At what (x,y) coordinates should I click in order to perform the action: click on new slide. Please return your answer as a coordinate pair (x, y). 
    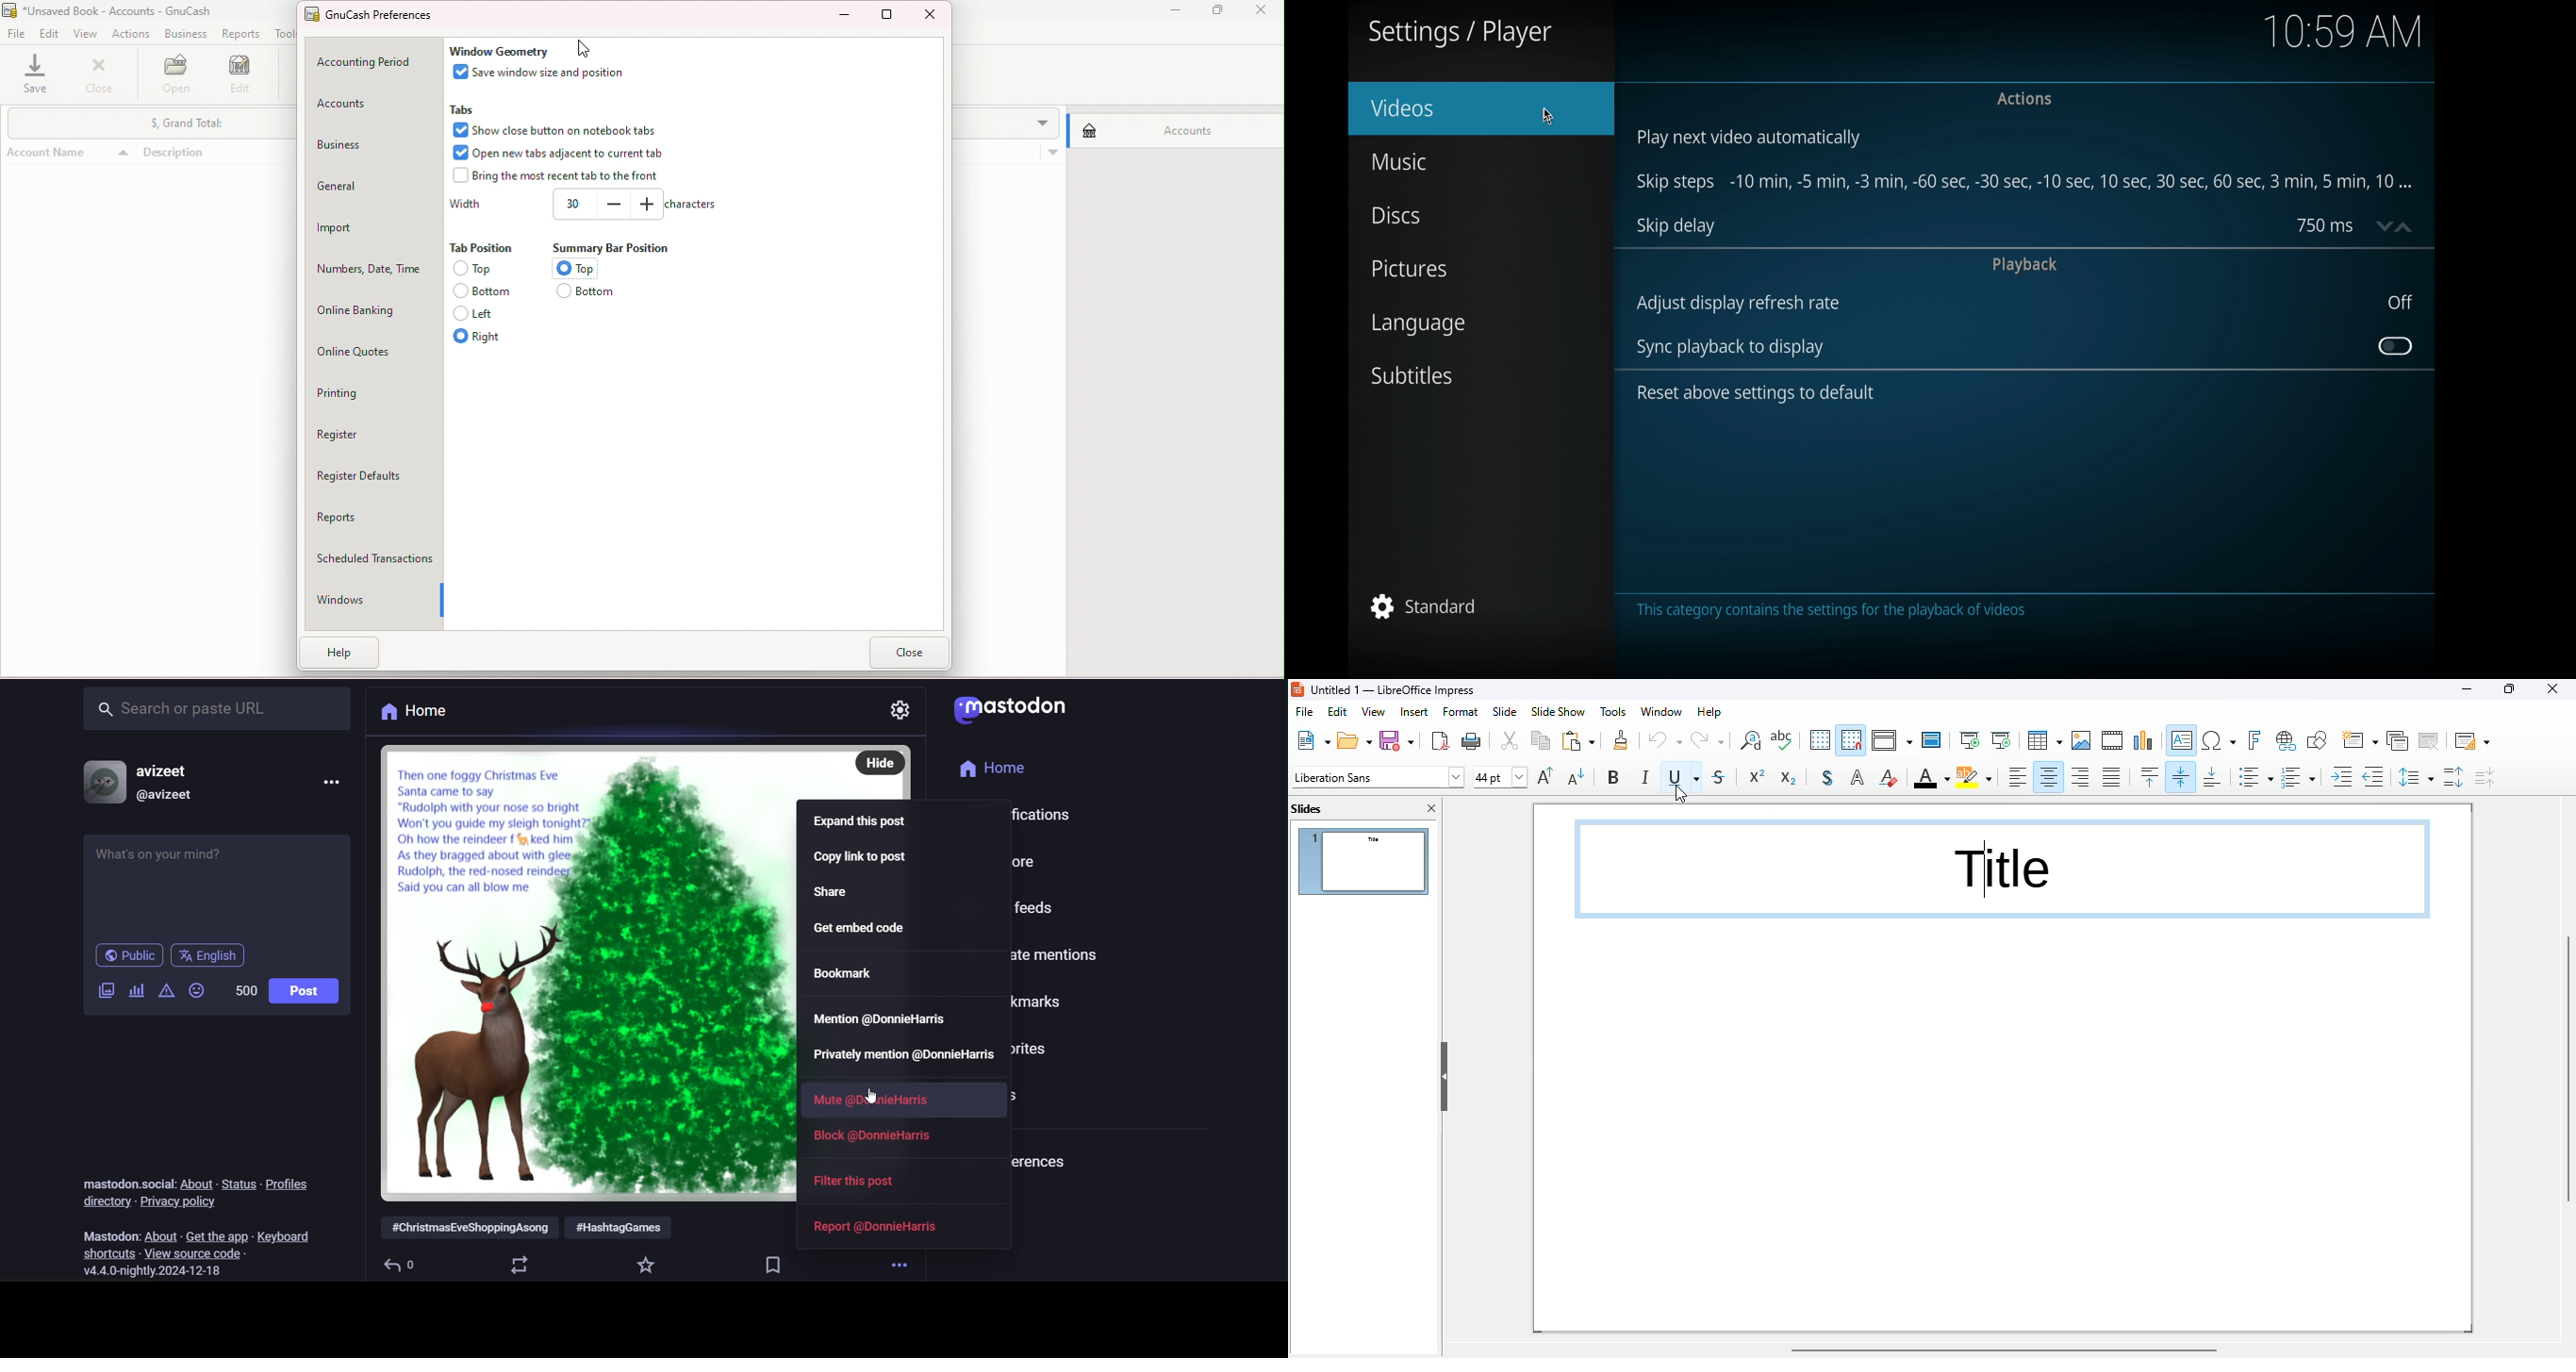
    Looking at the image, I should click on (2359, 740).